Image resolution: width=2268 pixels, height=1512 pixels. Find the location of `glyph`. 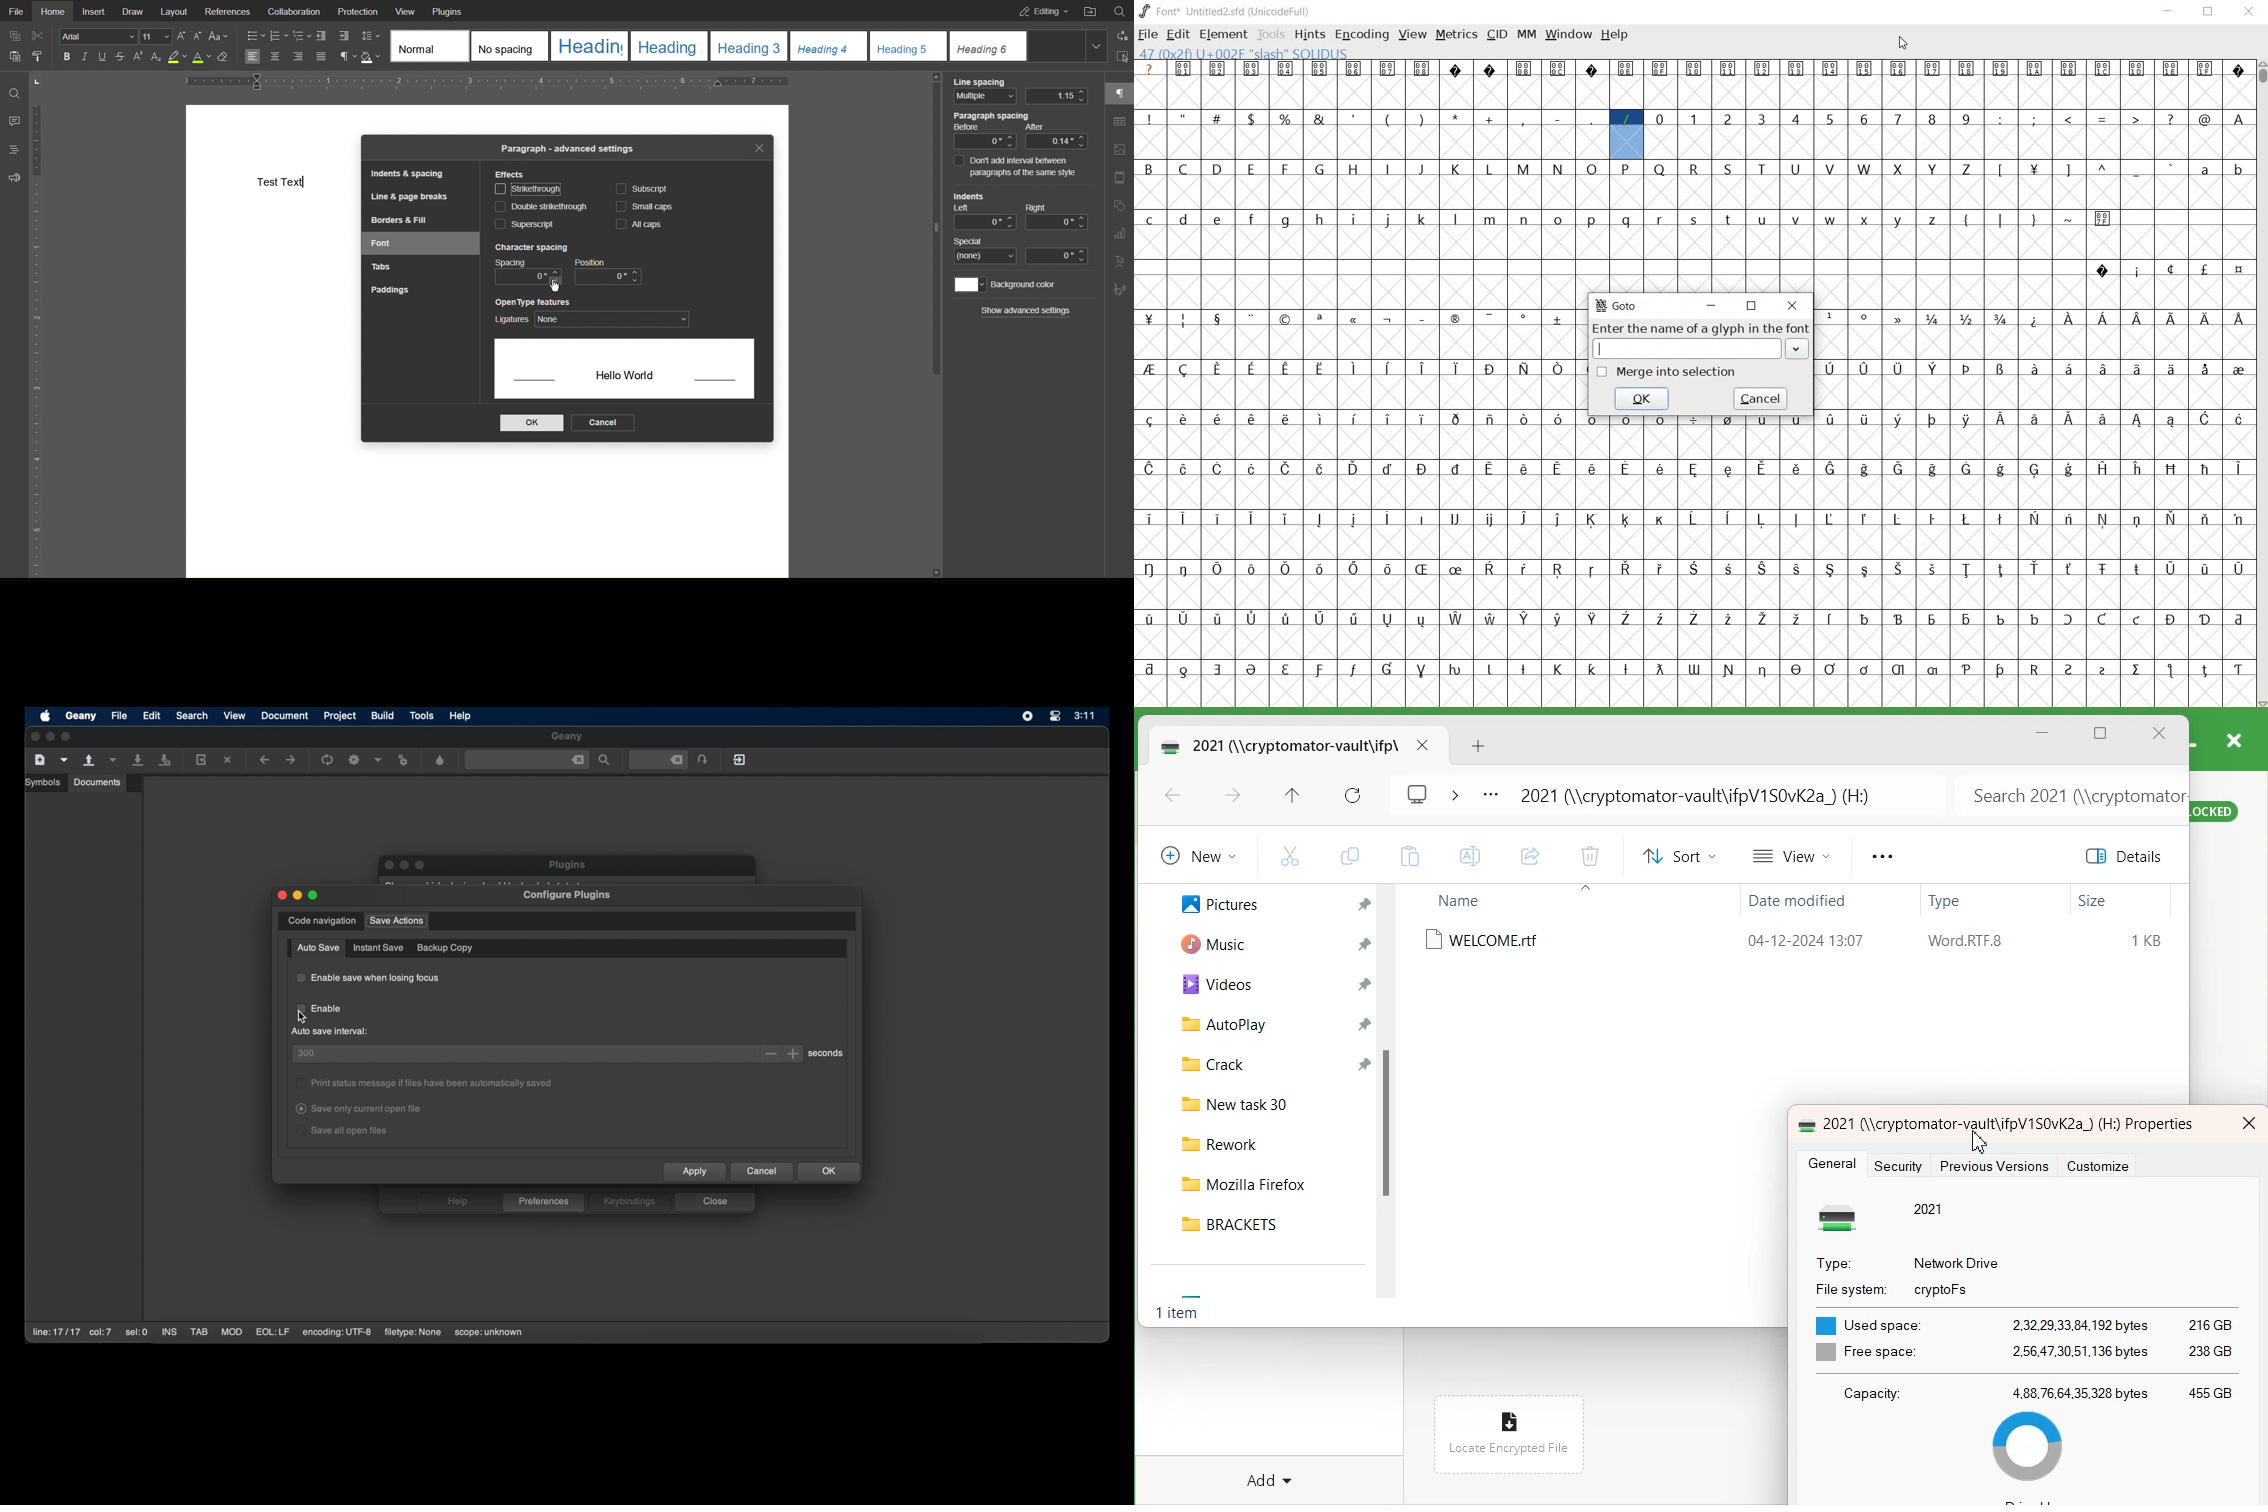

glyph is located at coordinates (1354, 170).